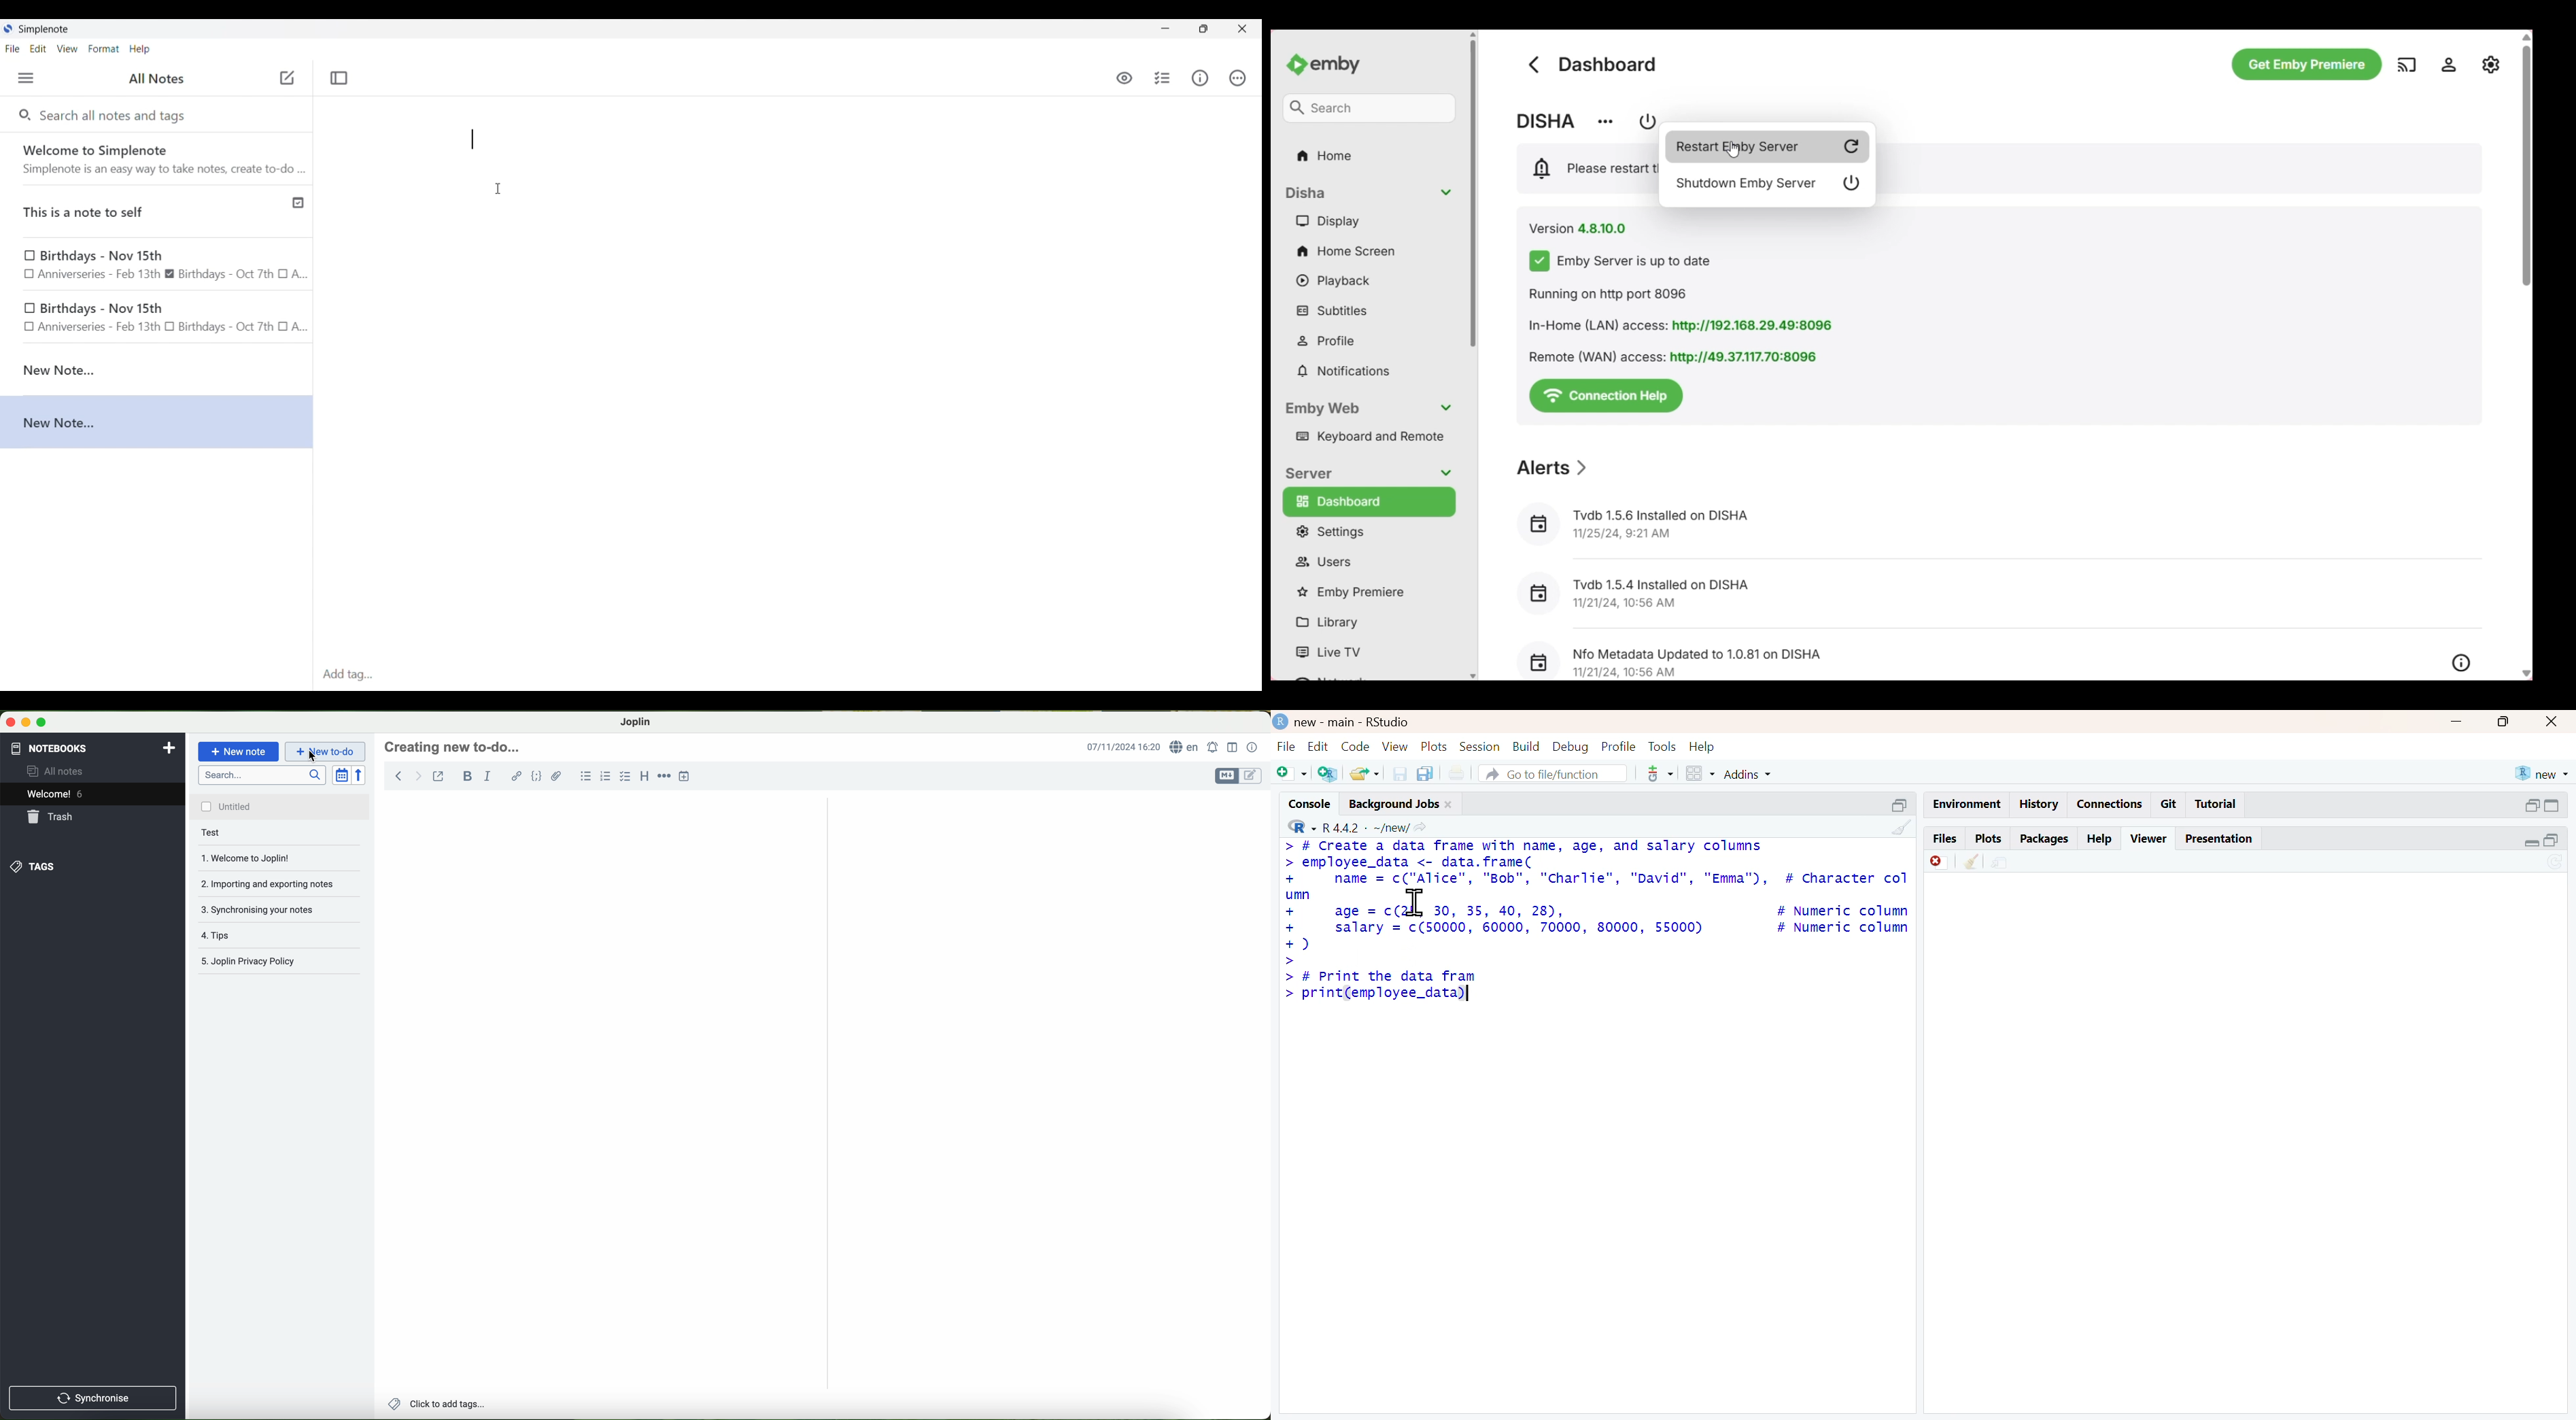 The height and width of the screenshot is (1428, 2576). Describe the element at coordinates (1290, 775) in the screenshot. I see `New file` at that location.